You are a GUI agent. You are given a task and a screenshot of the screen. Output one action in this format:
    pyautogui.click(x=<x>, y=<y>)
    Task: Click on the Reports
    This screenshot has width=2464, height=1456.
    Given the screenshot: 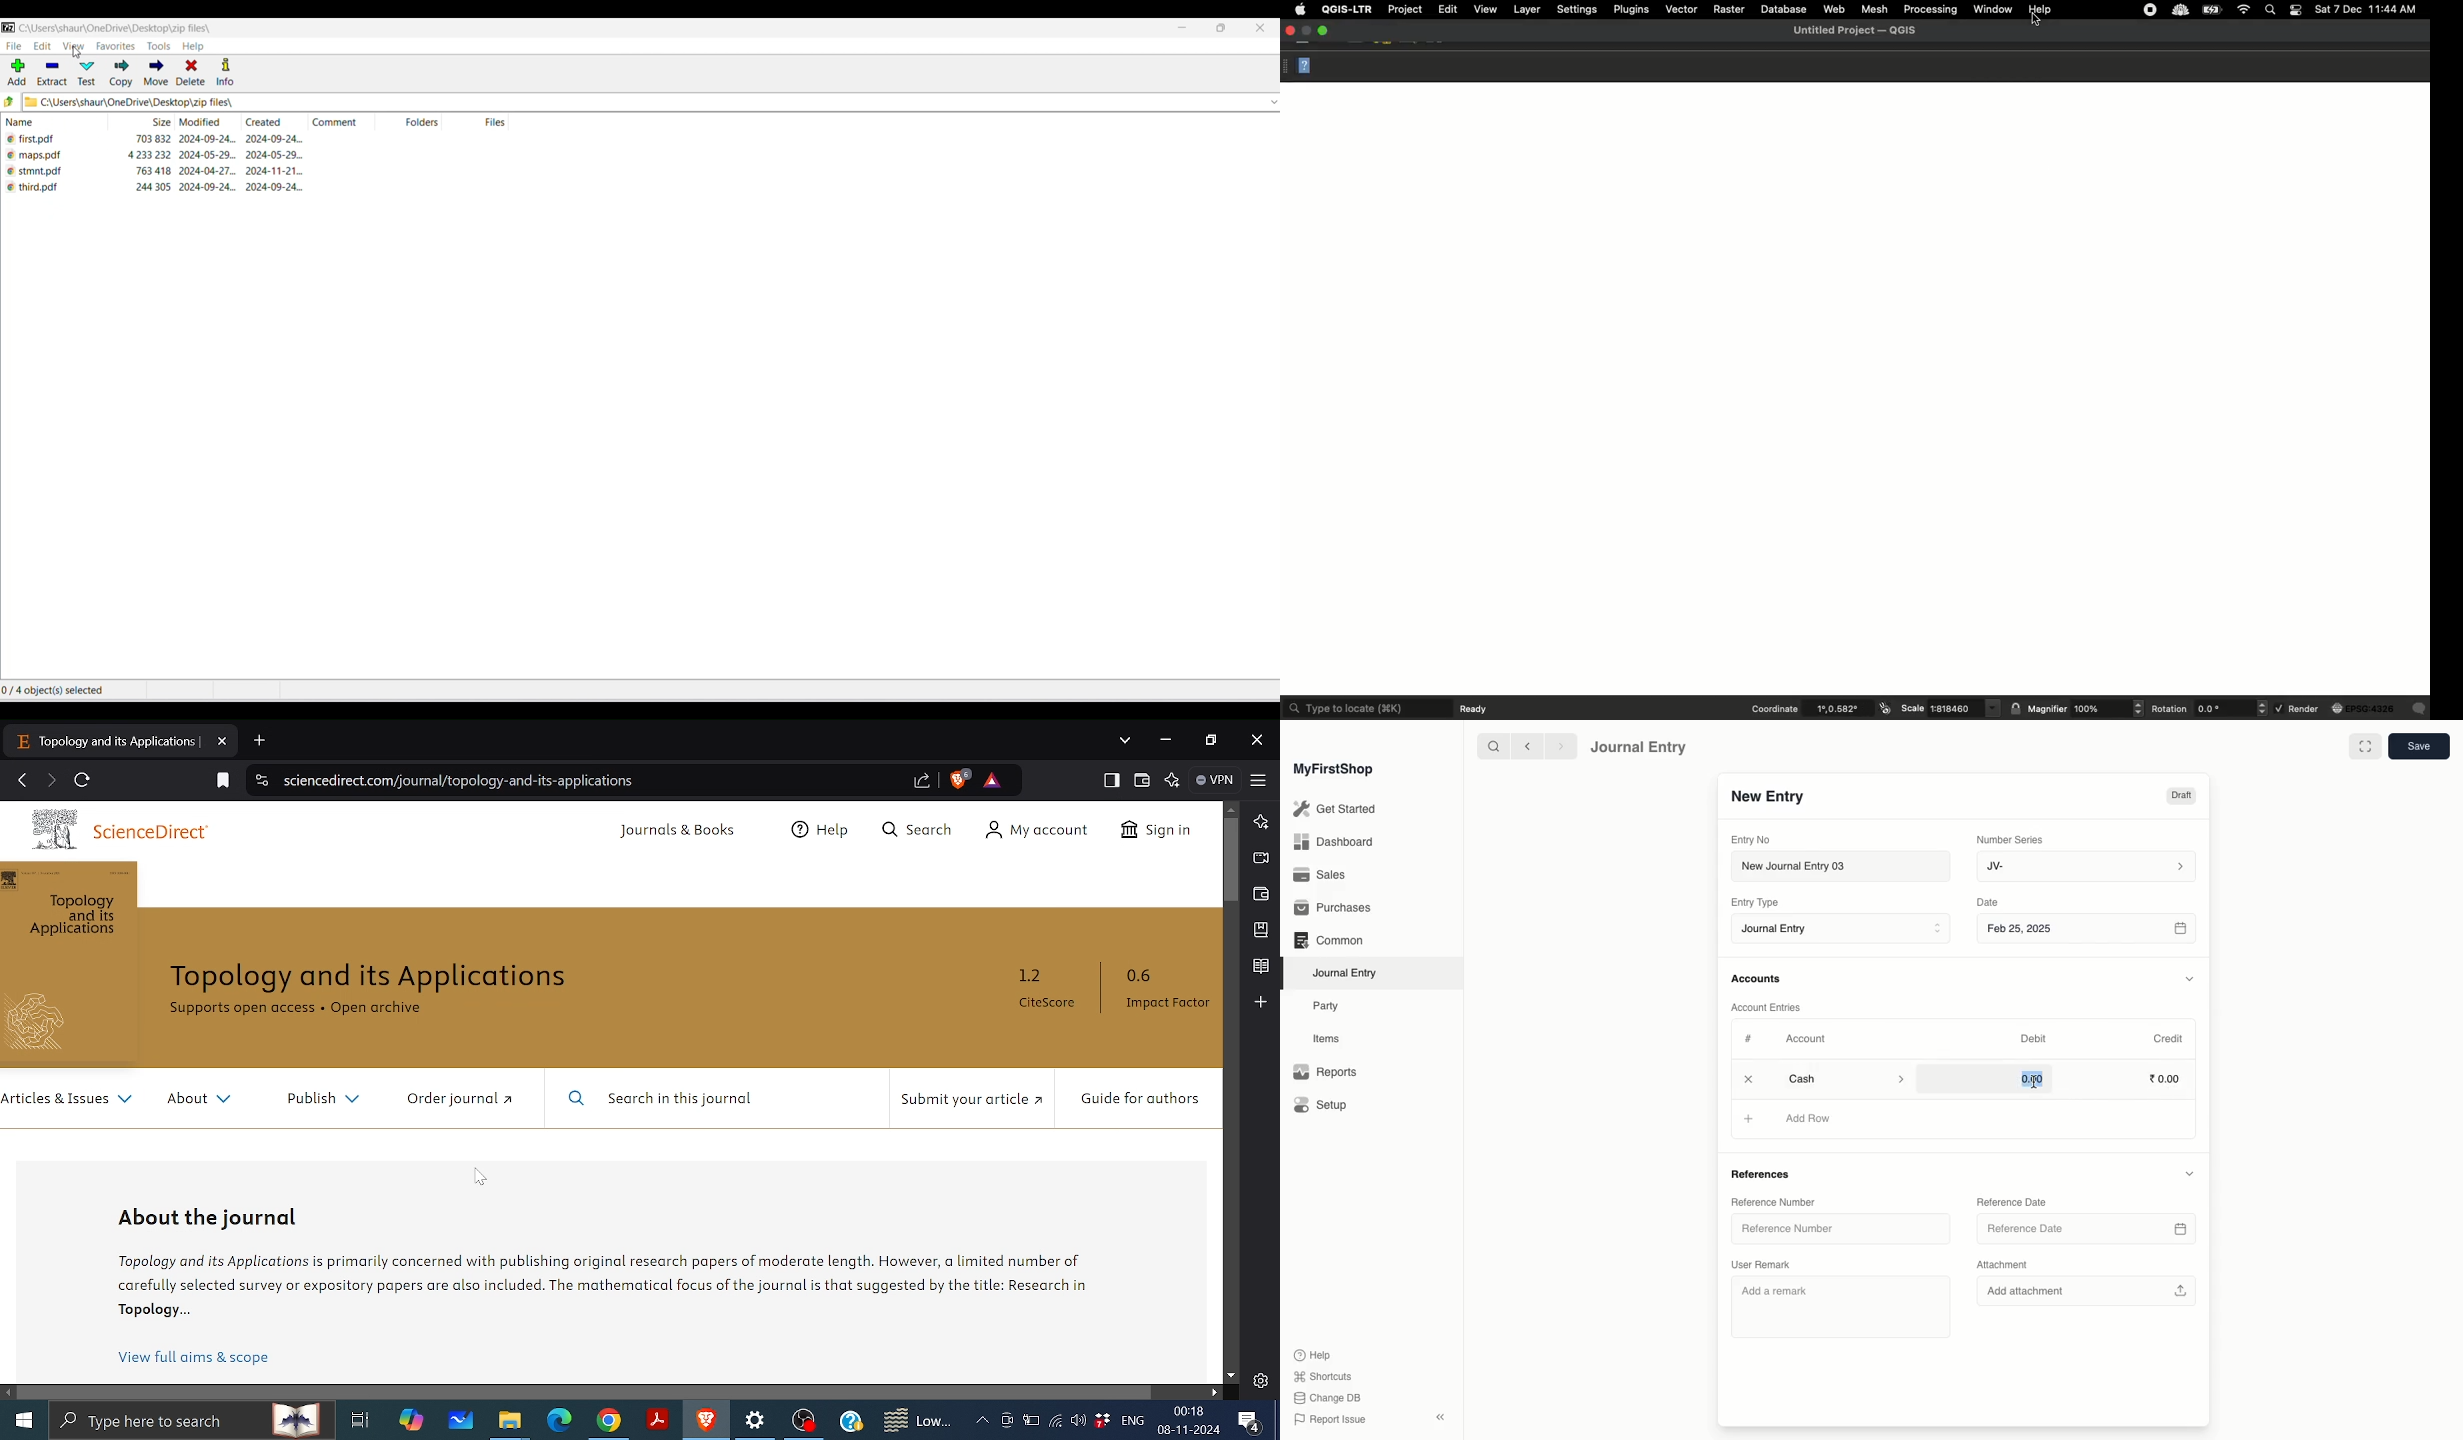 What is the action you would take?
    pyautogui.click(x=1324, y=1073)
    